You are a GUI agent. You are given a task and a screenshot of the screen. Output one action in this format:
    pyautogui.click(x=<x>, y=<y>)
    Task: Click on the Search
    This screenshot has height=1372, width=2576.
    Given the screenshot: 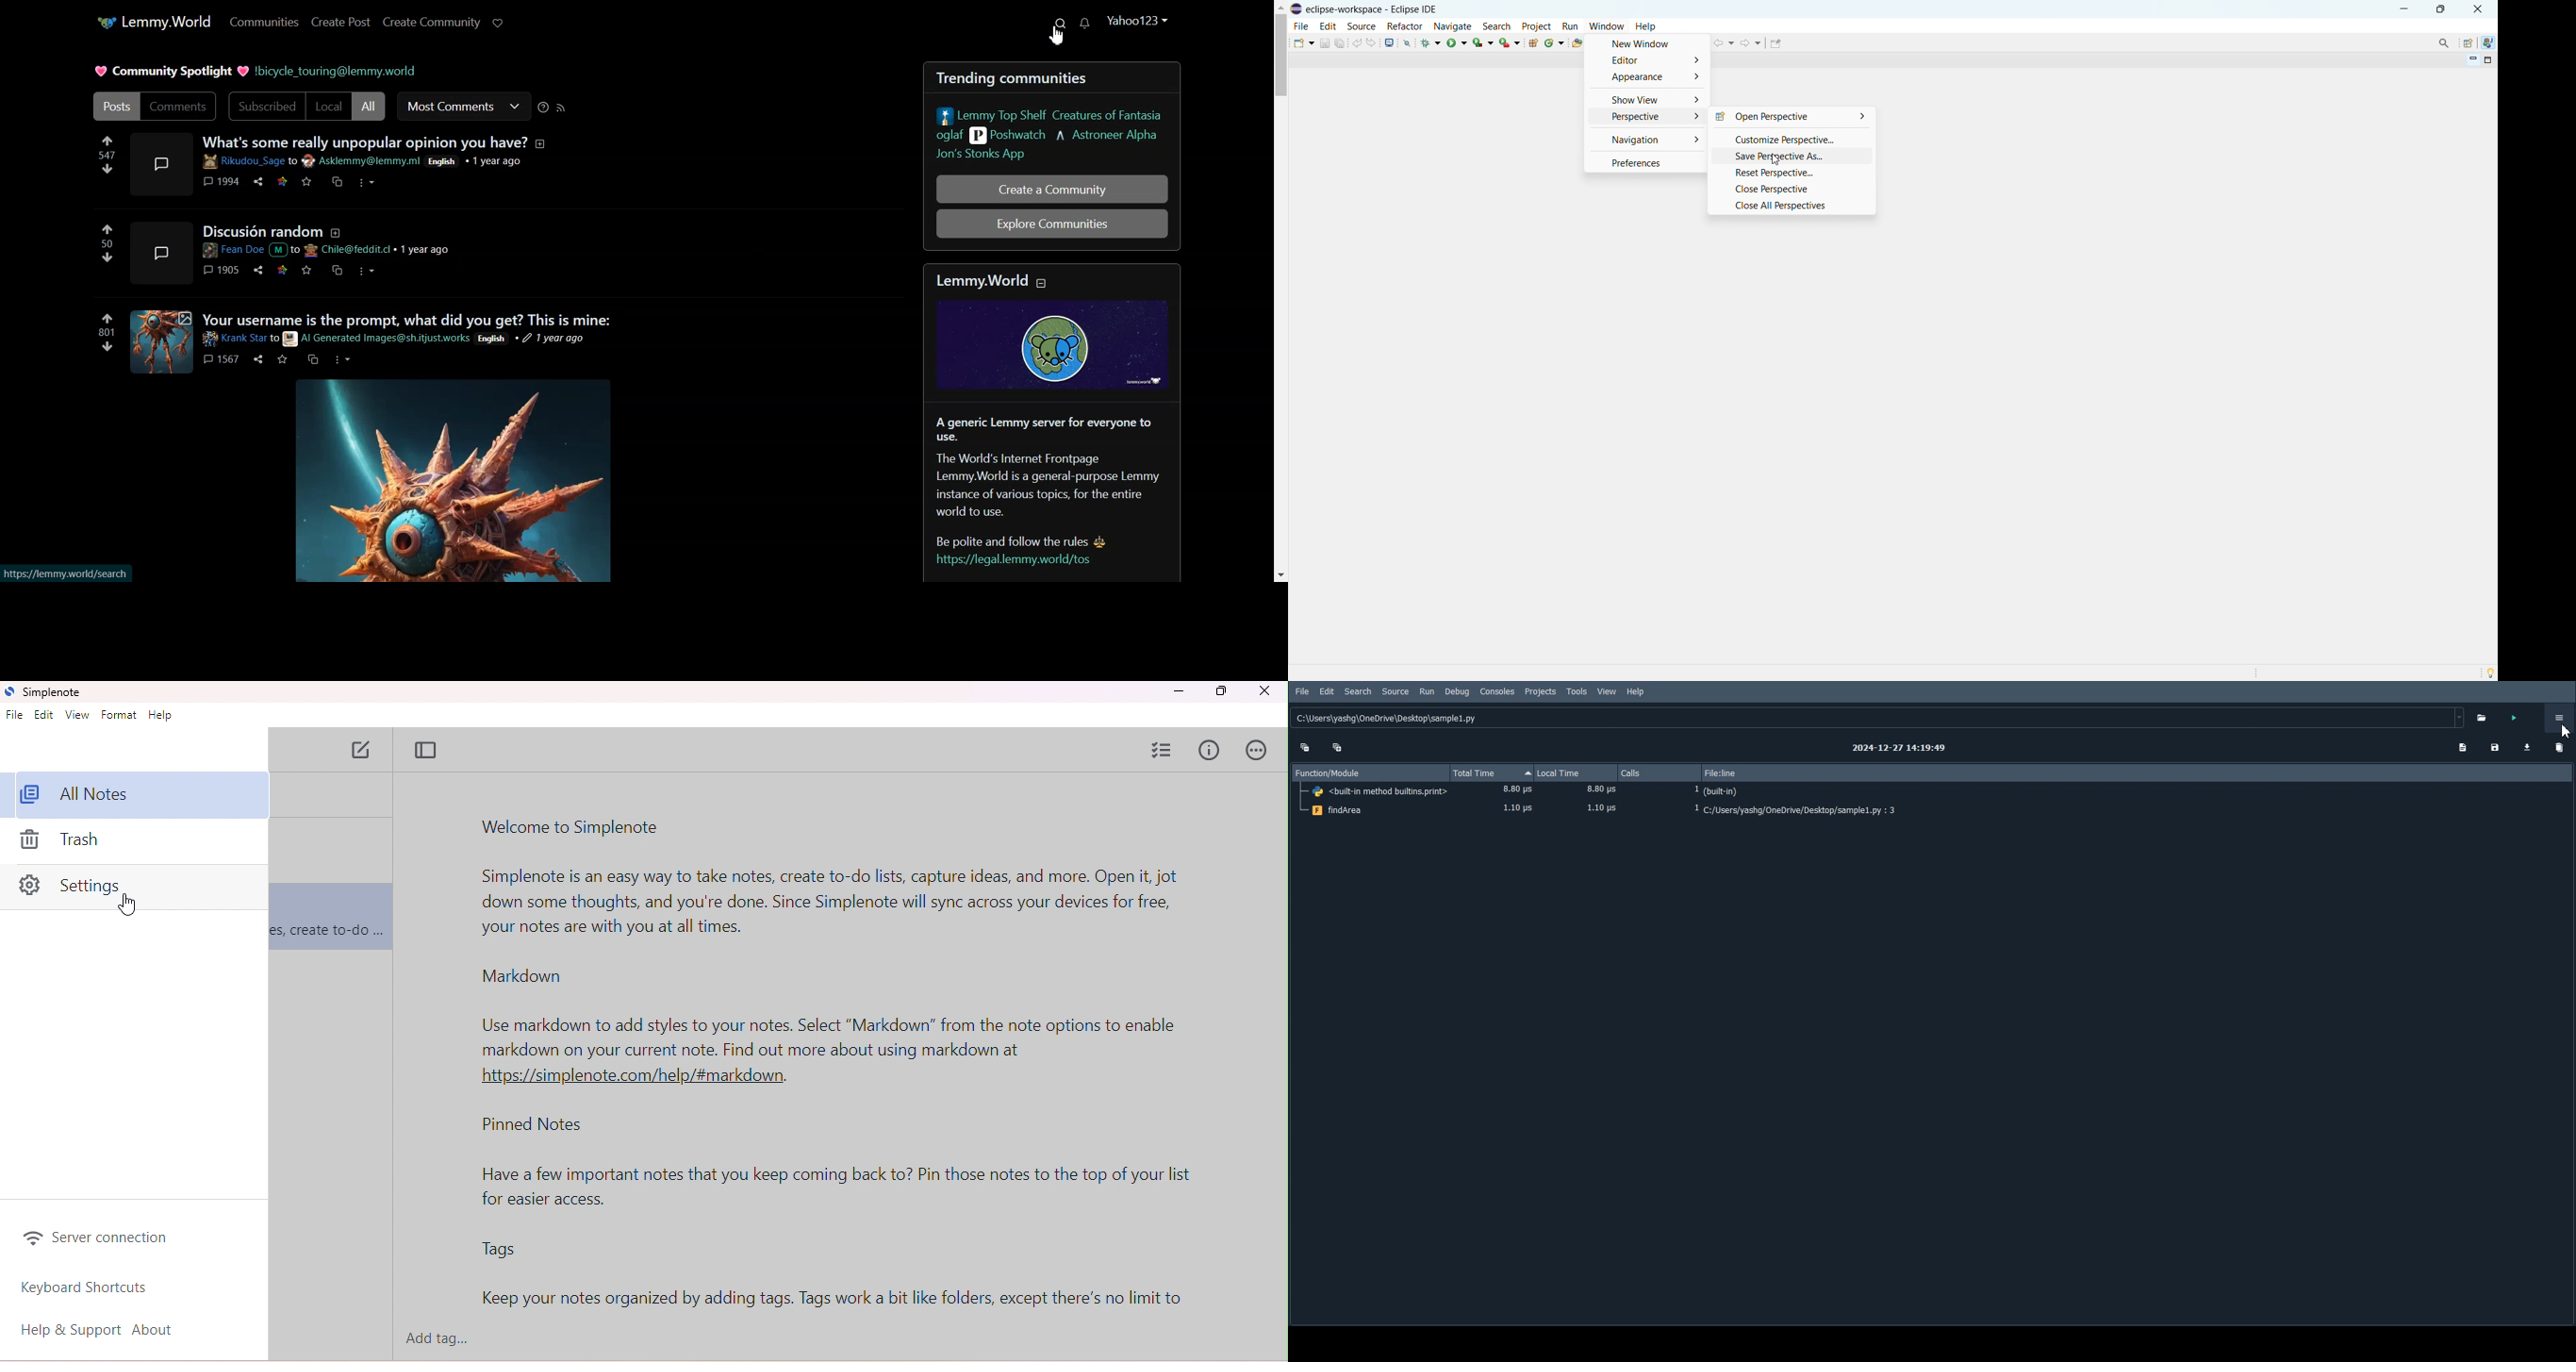 What is the action you would take?
    pyautogui.click(x=1061, y=23)
    